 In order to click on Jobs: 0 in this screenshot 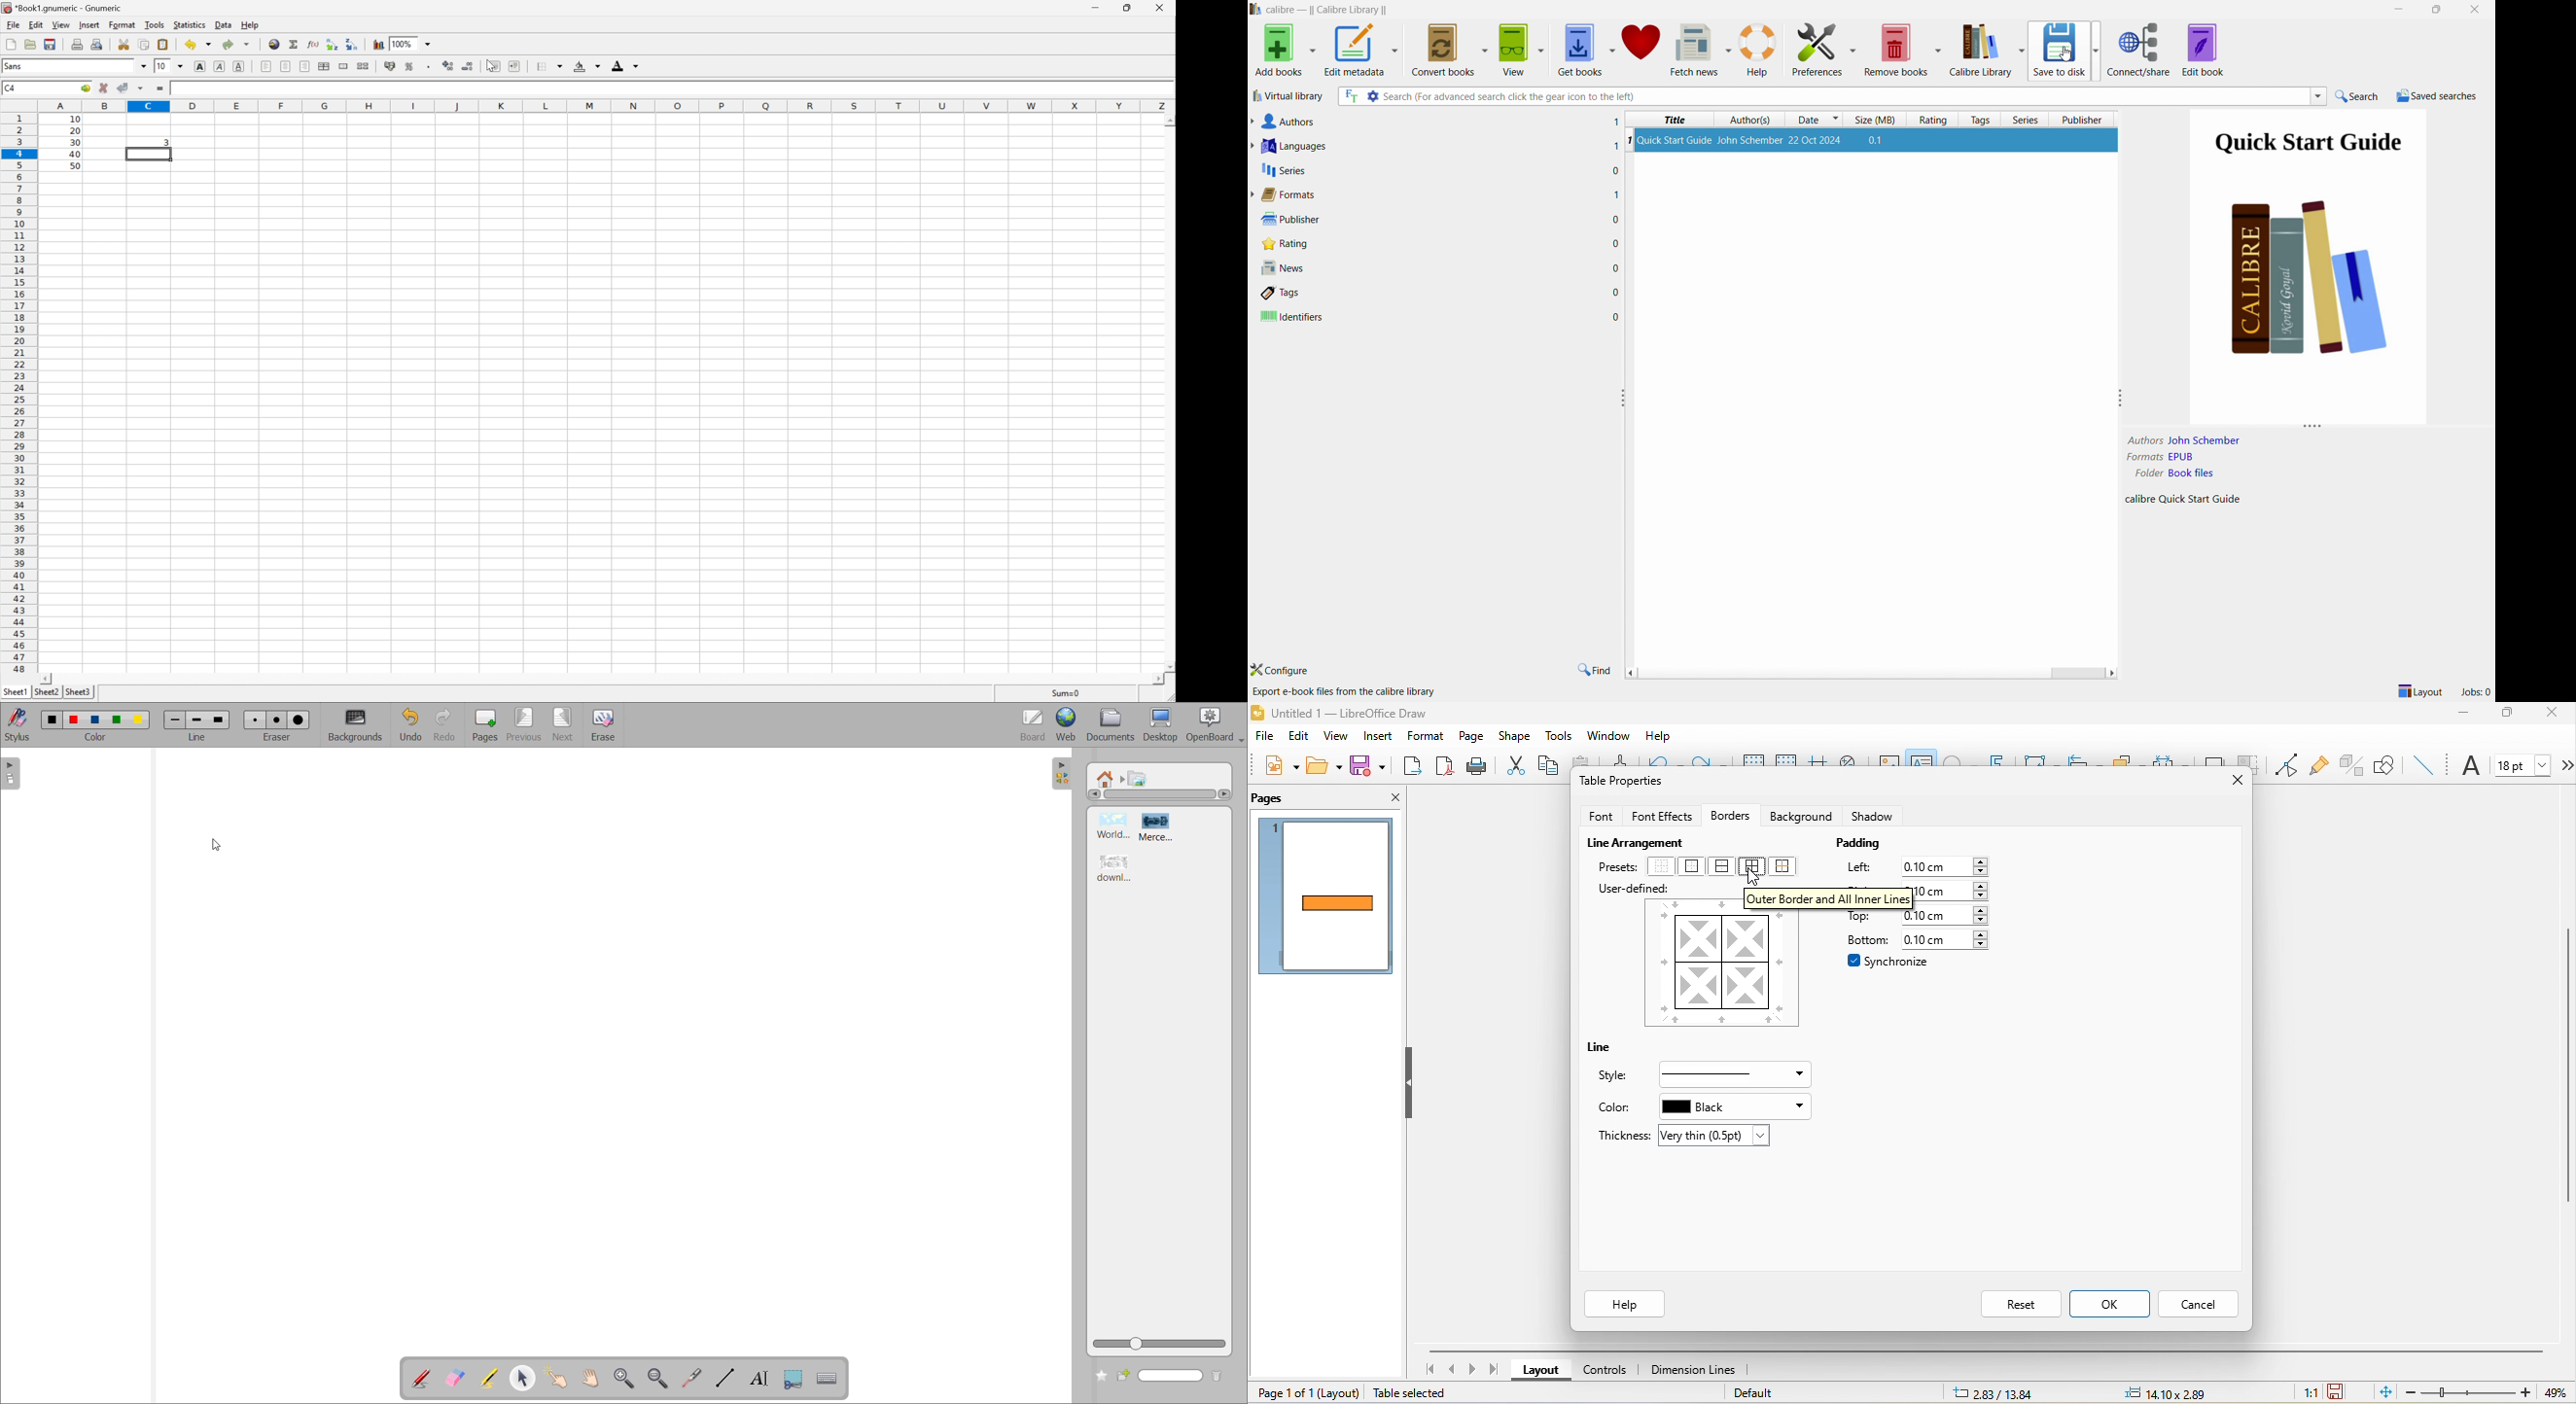, I will do `click(2475, 690)`.